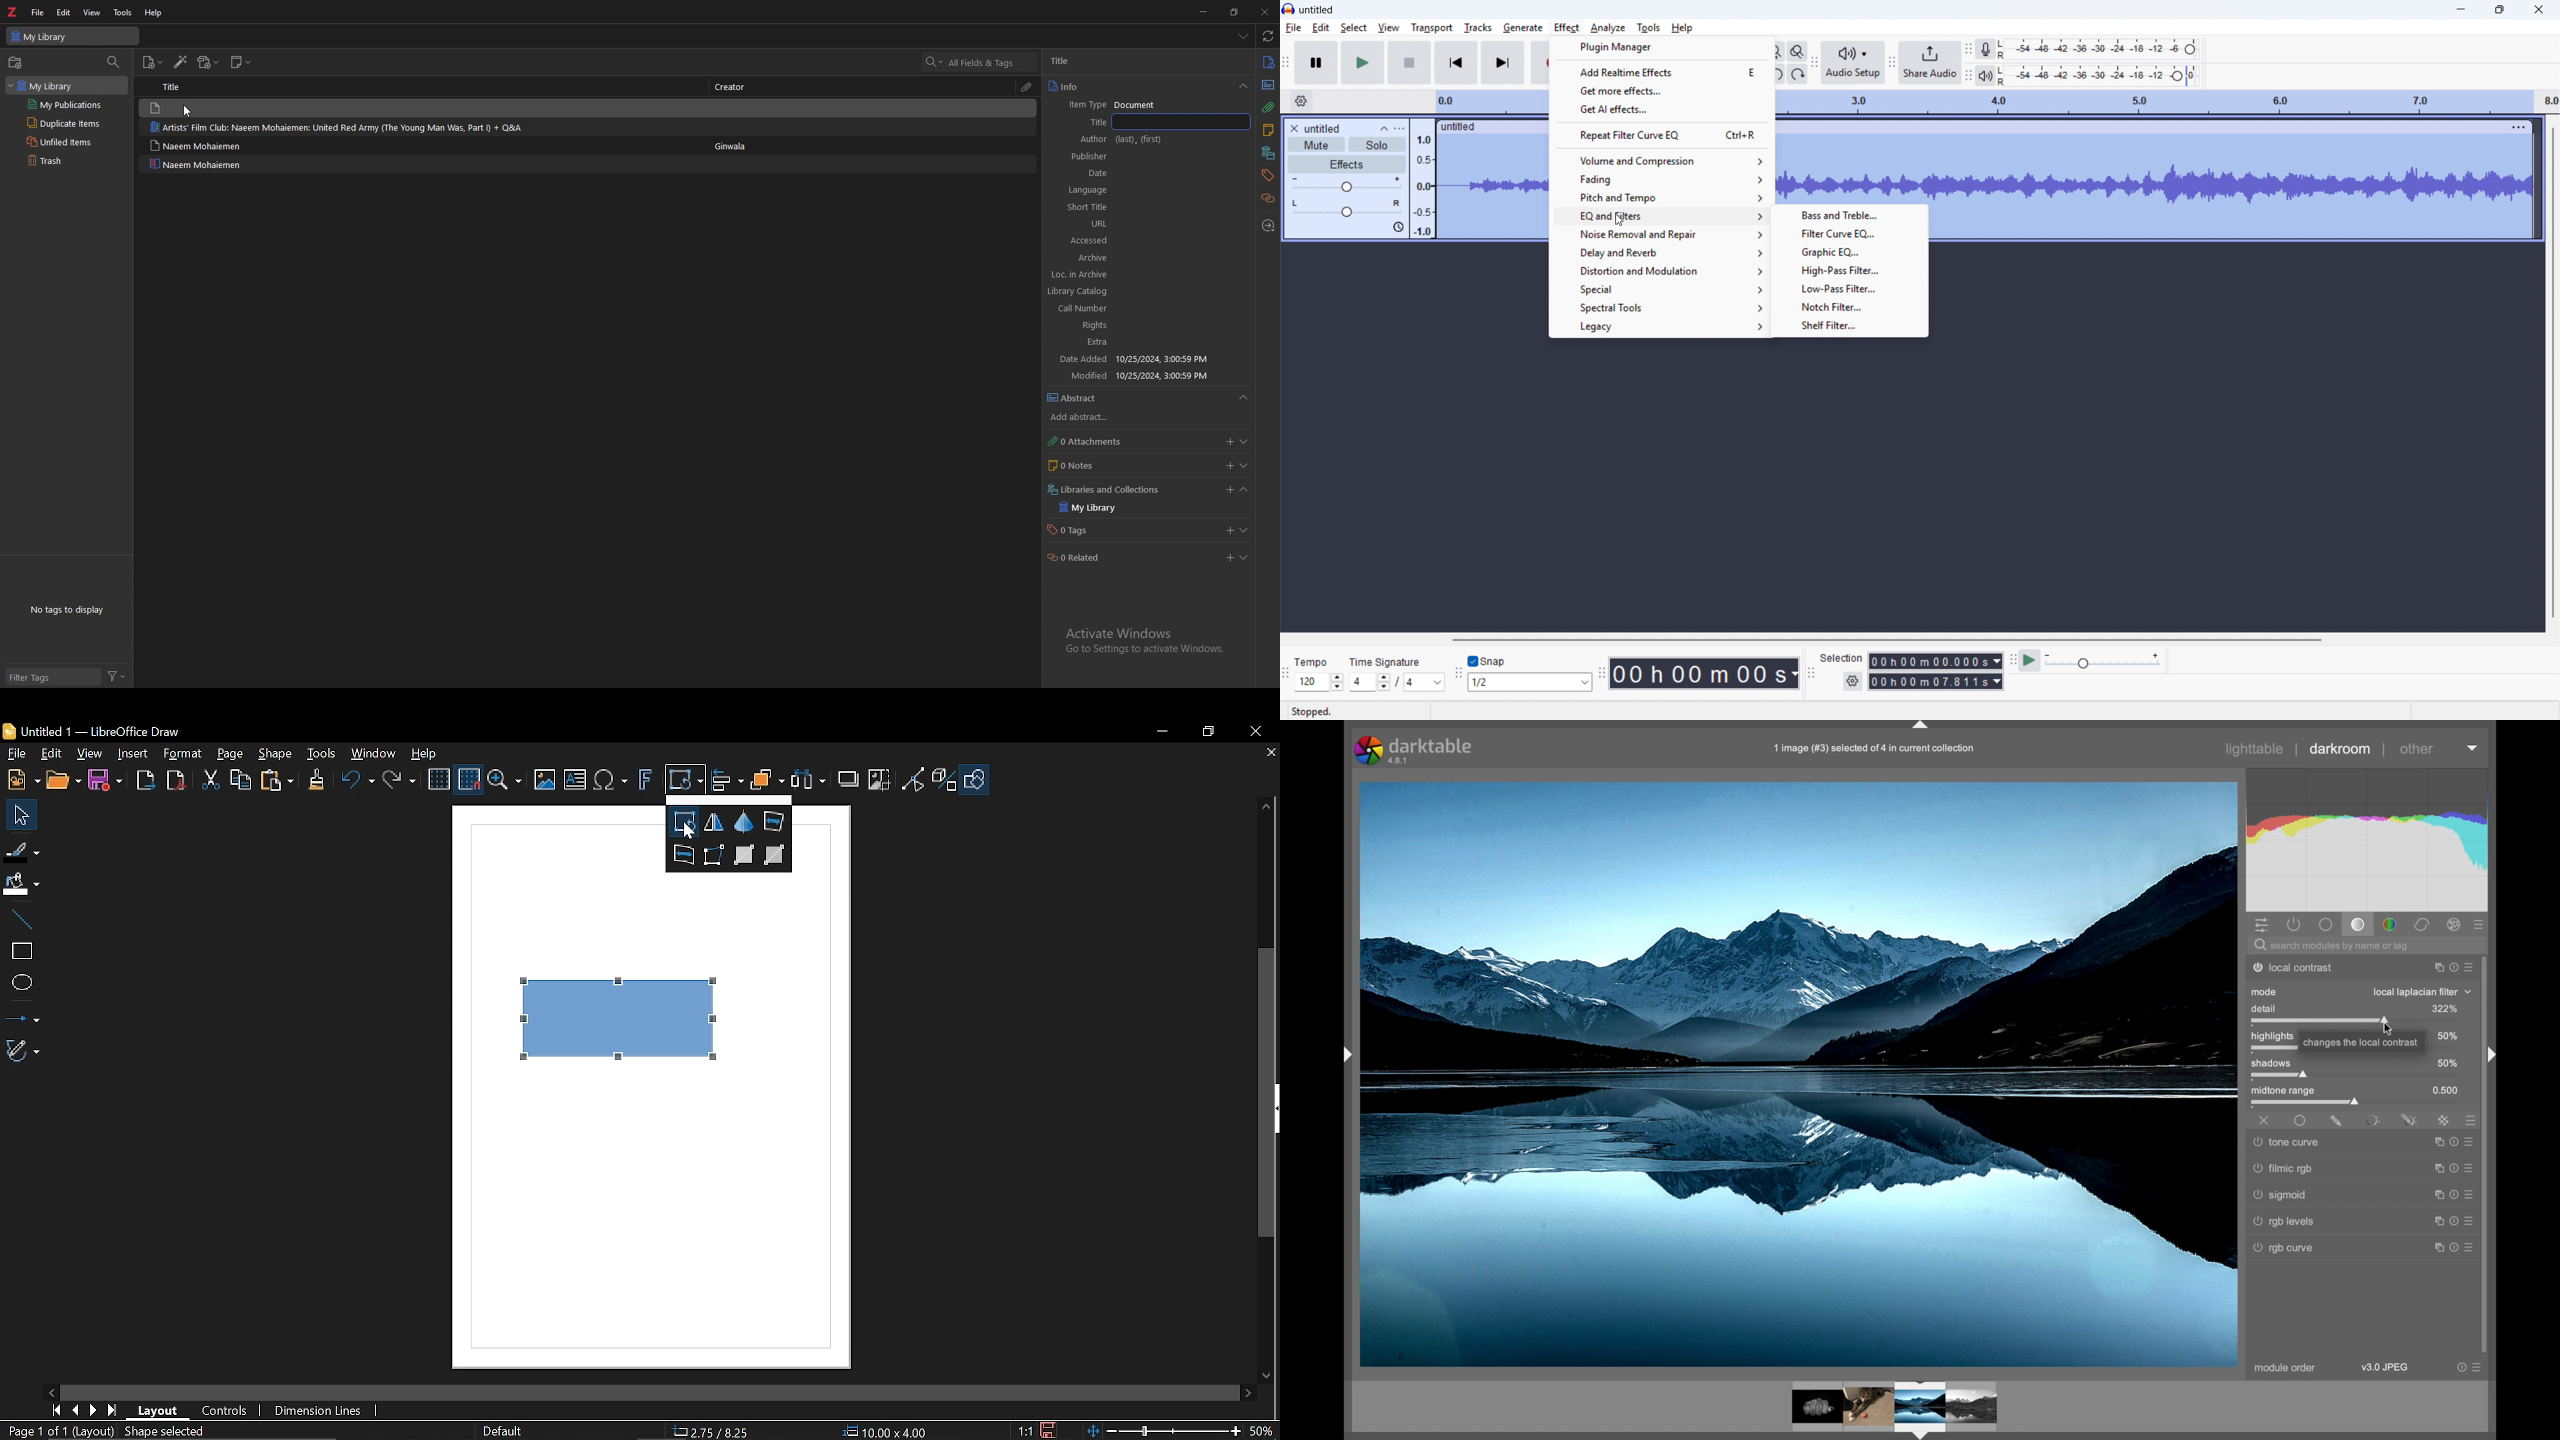  Describe the element at coordinates (2447, 1091) in the screenshot. I see `0.500` at that location.